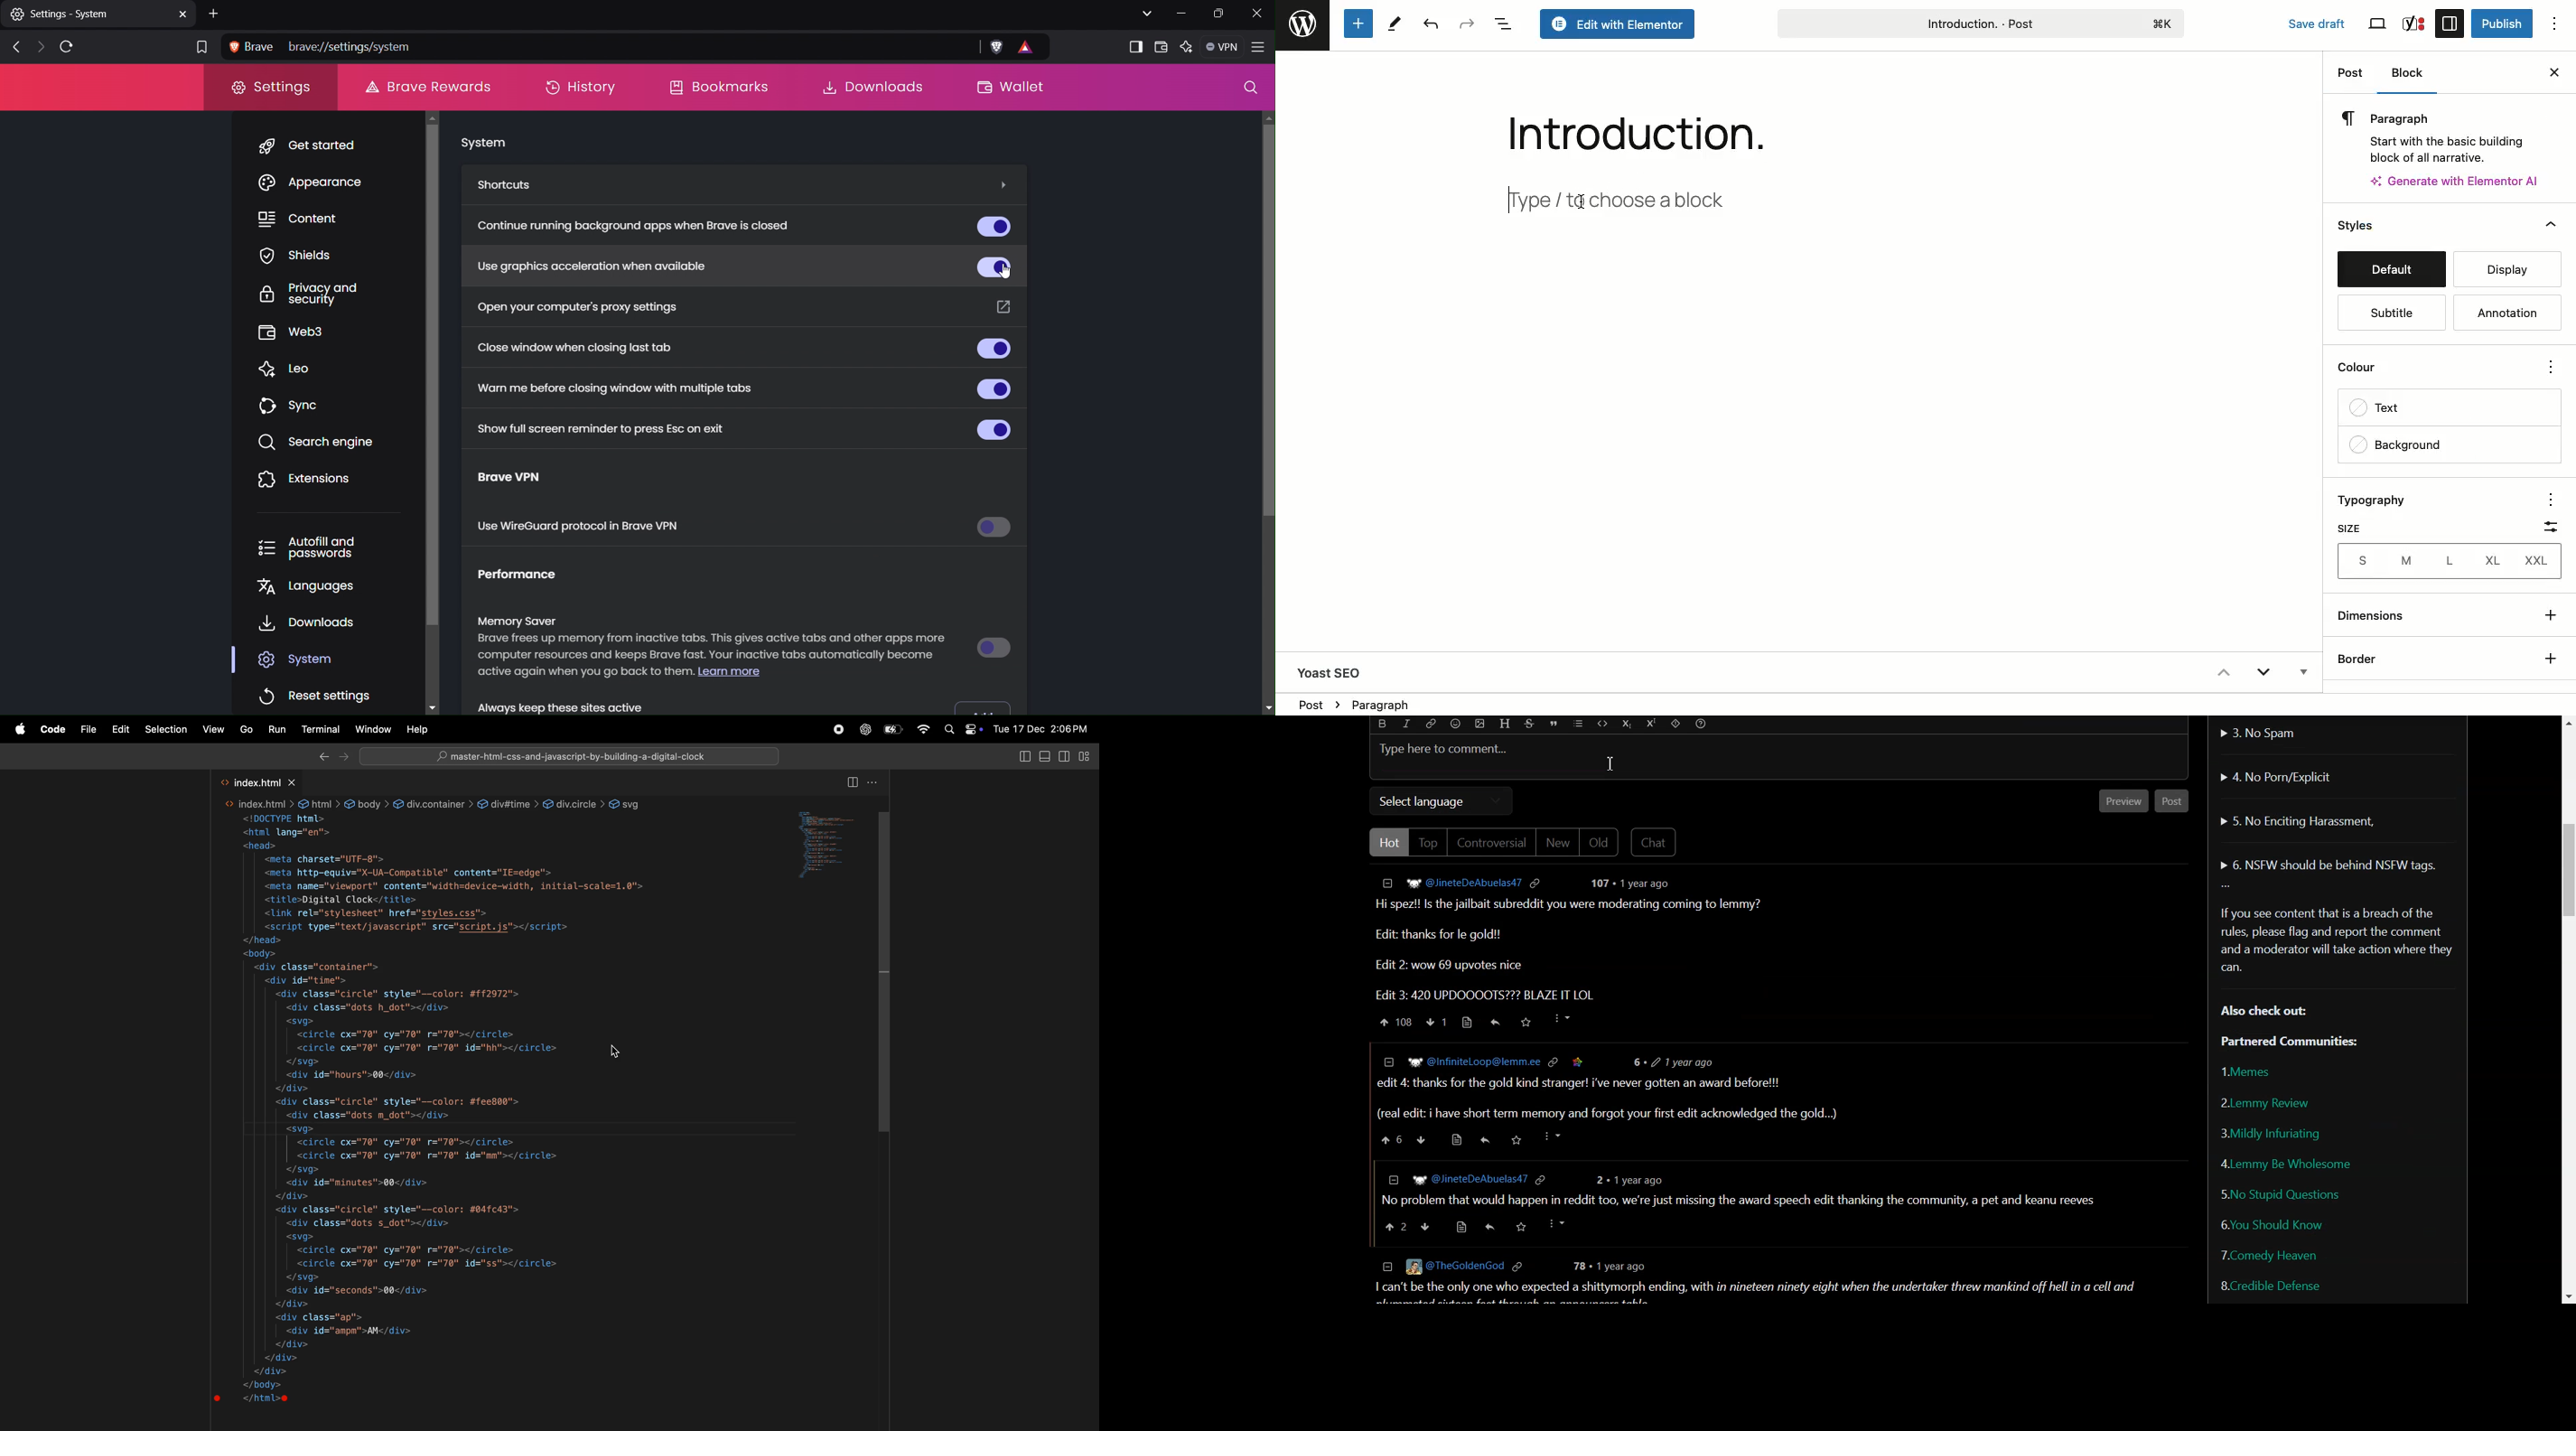 The height and width of the screenshot is (1456, 2576). What do you see at coordinates (1610, 1115) in the screenshot?
I see `(real edit: i have short term memory and forgot your first edit acknowledged the gold...)` at bounding box center [1610, 1115].